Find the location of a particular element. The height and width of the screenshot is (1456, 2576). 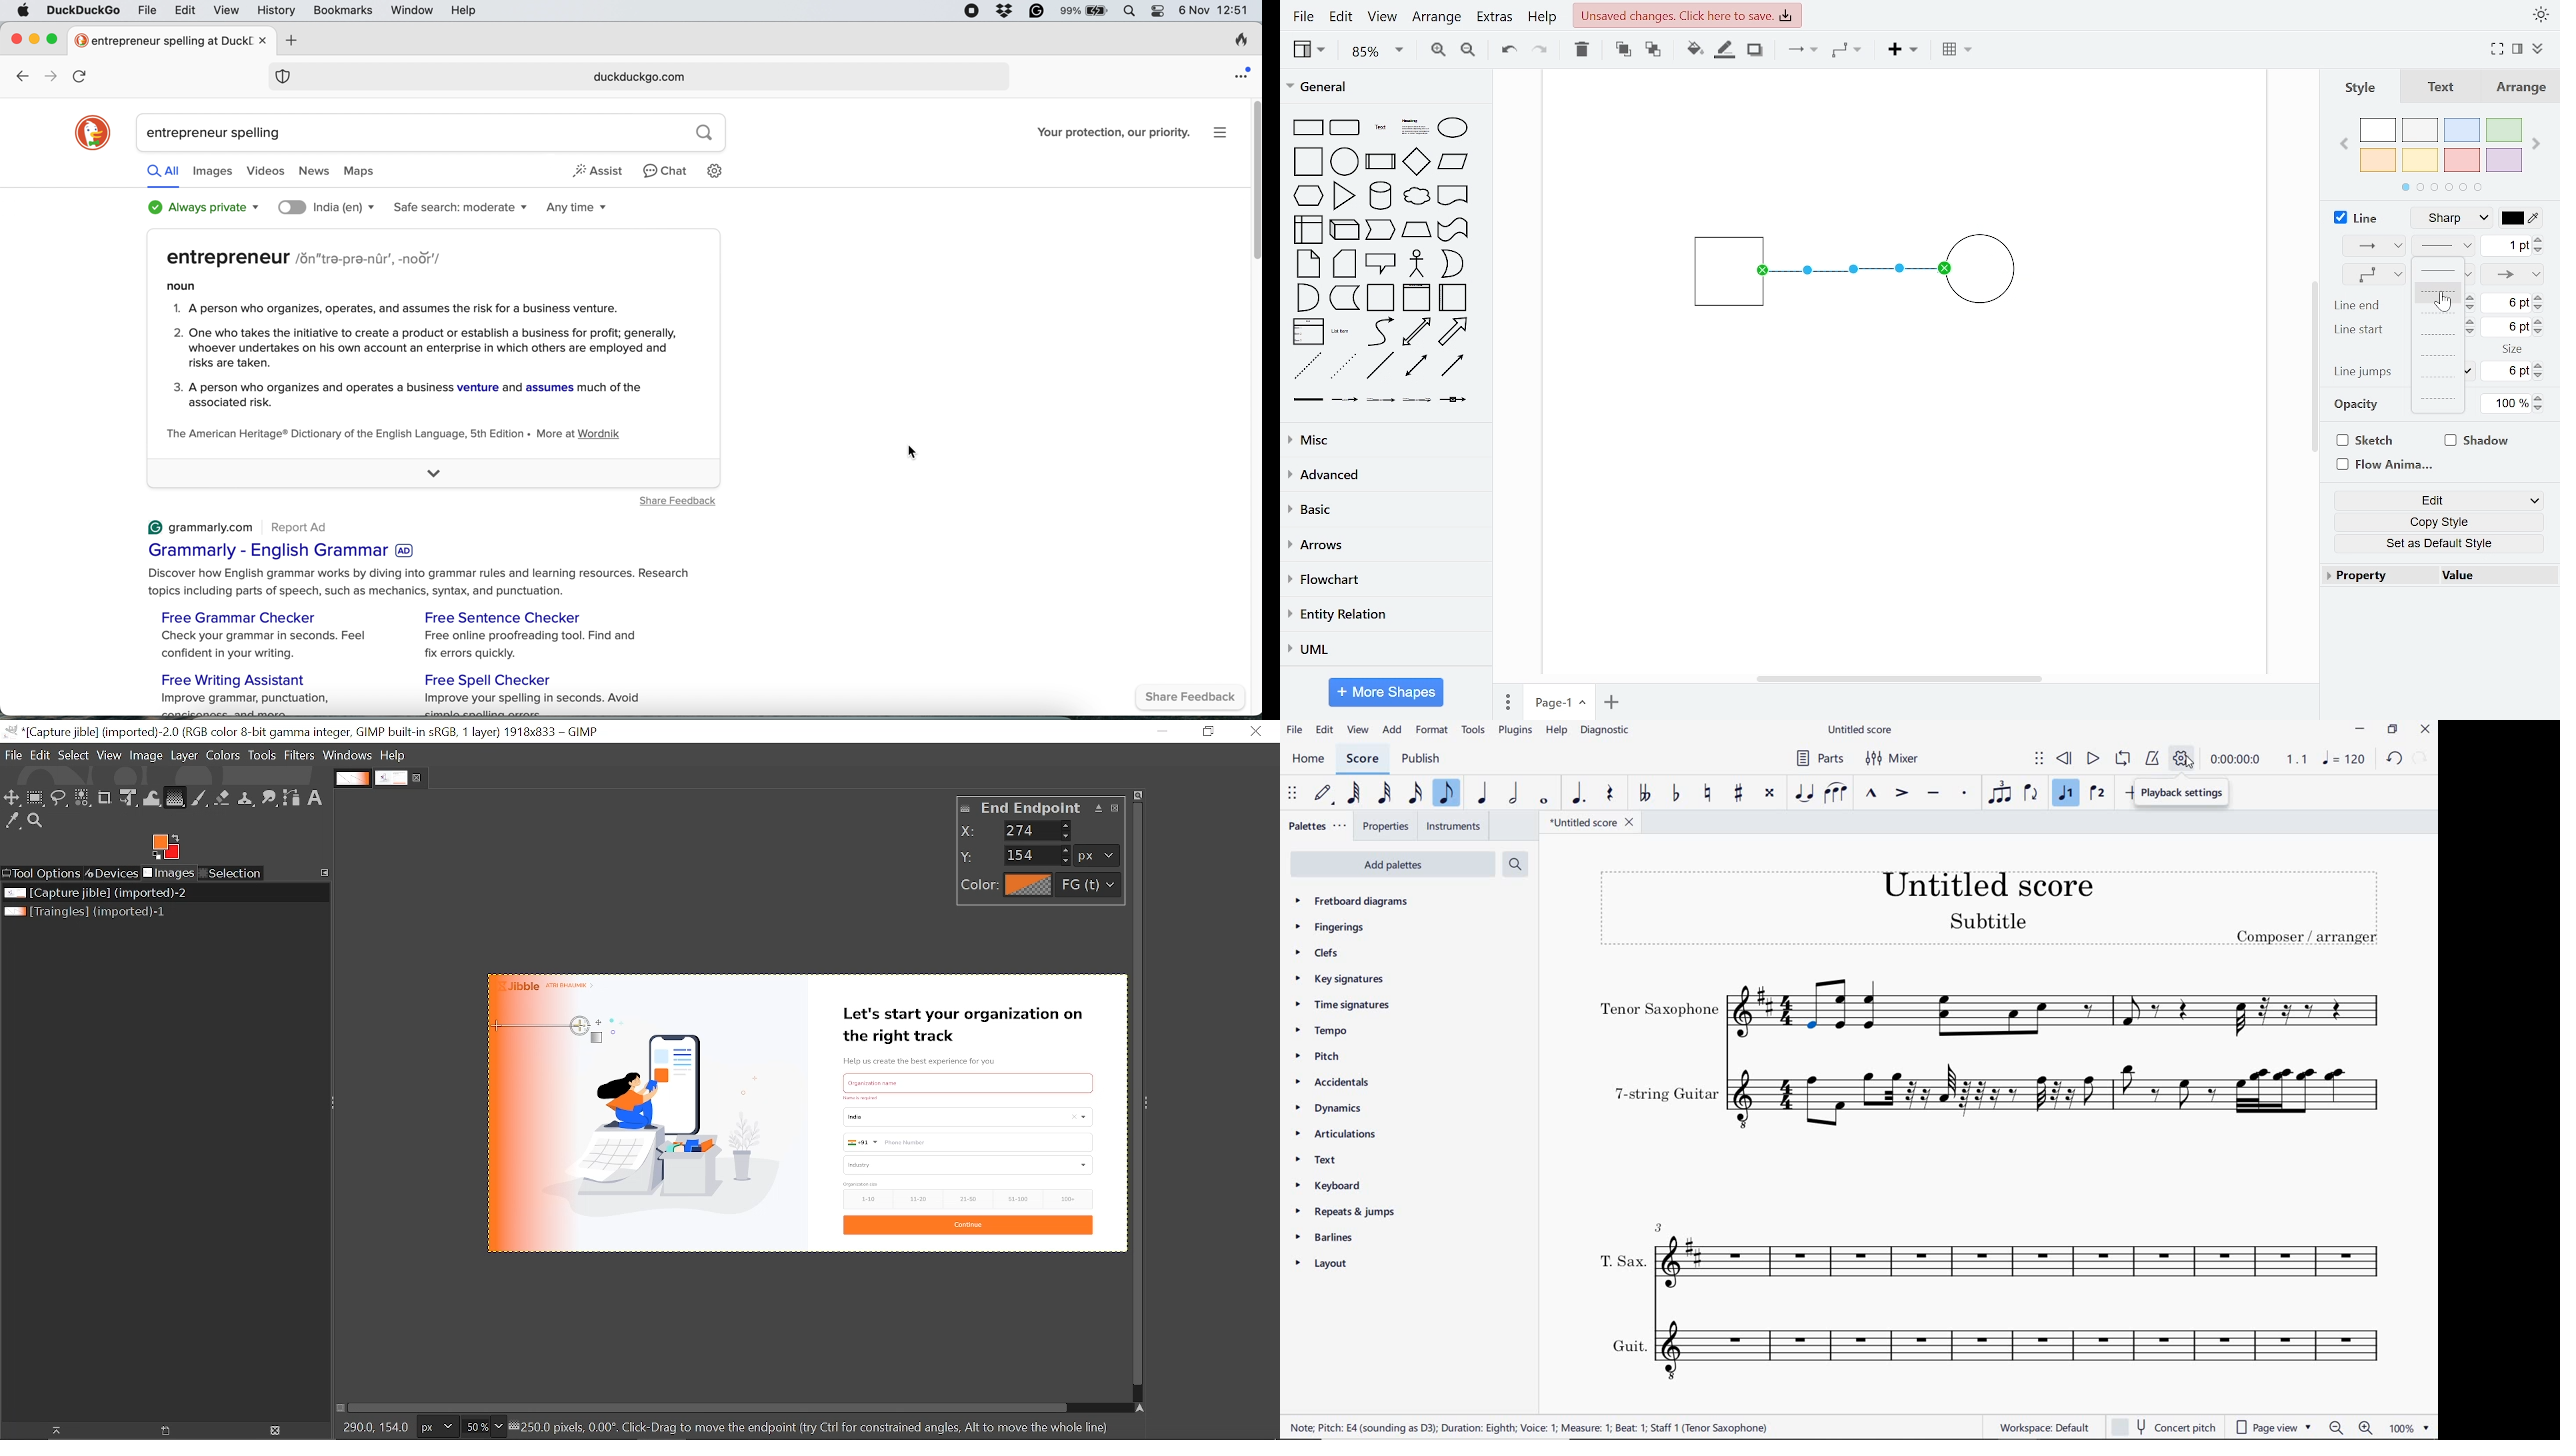

paralellogram is located at coordinates (1453, 161).